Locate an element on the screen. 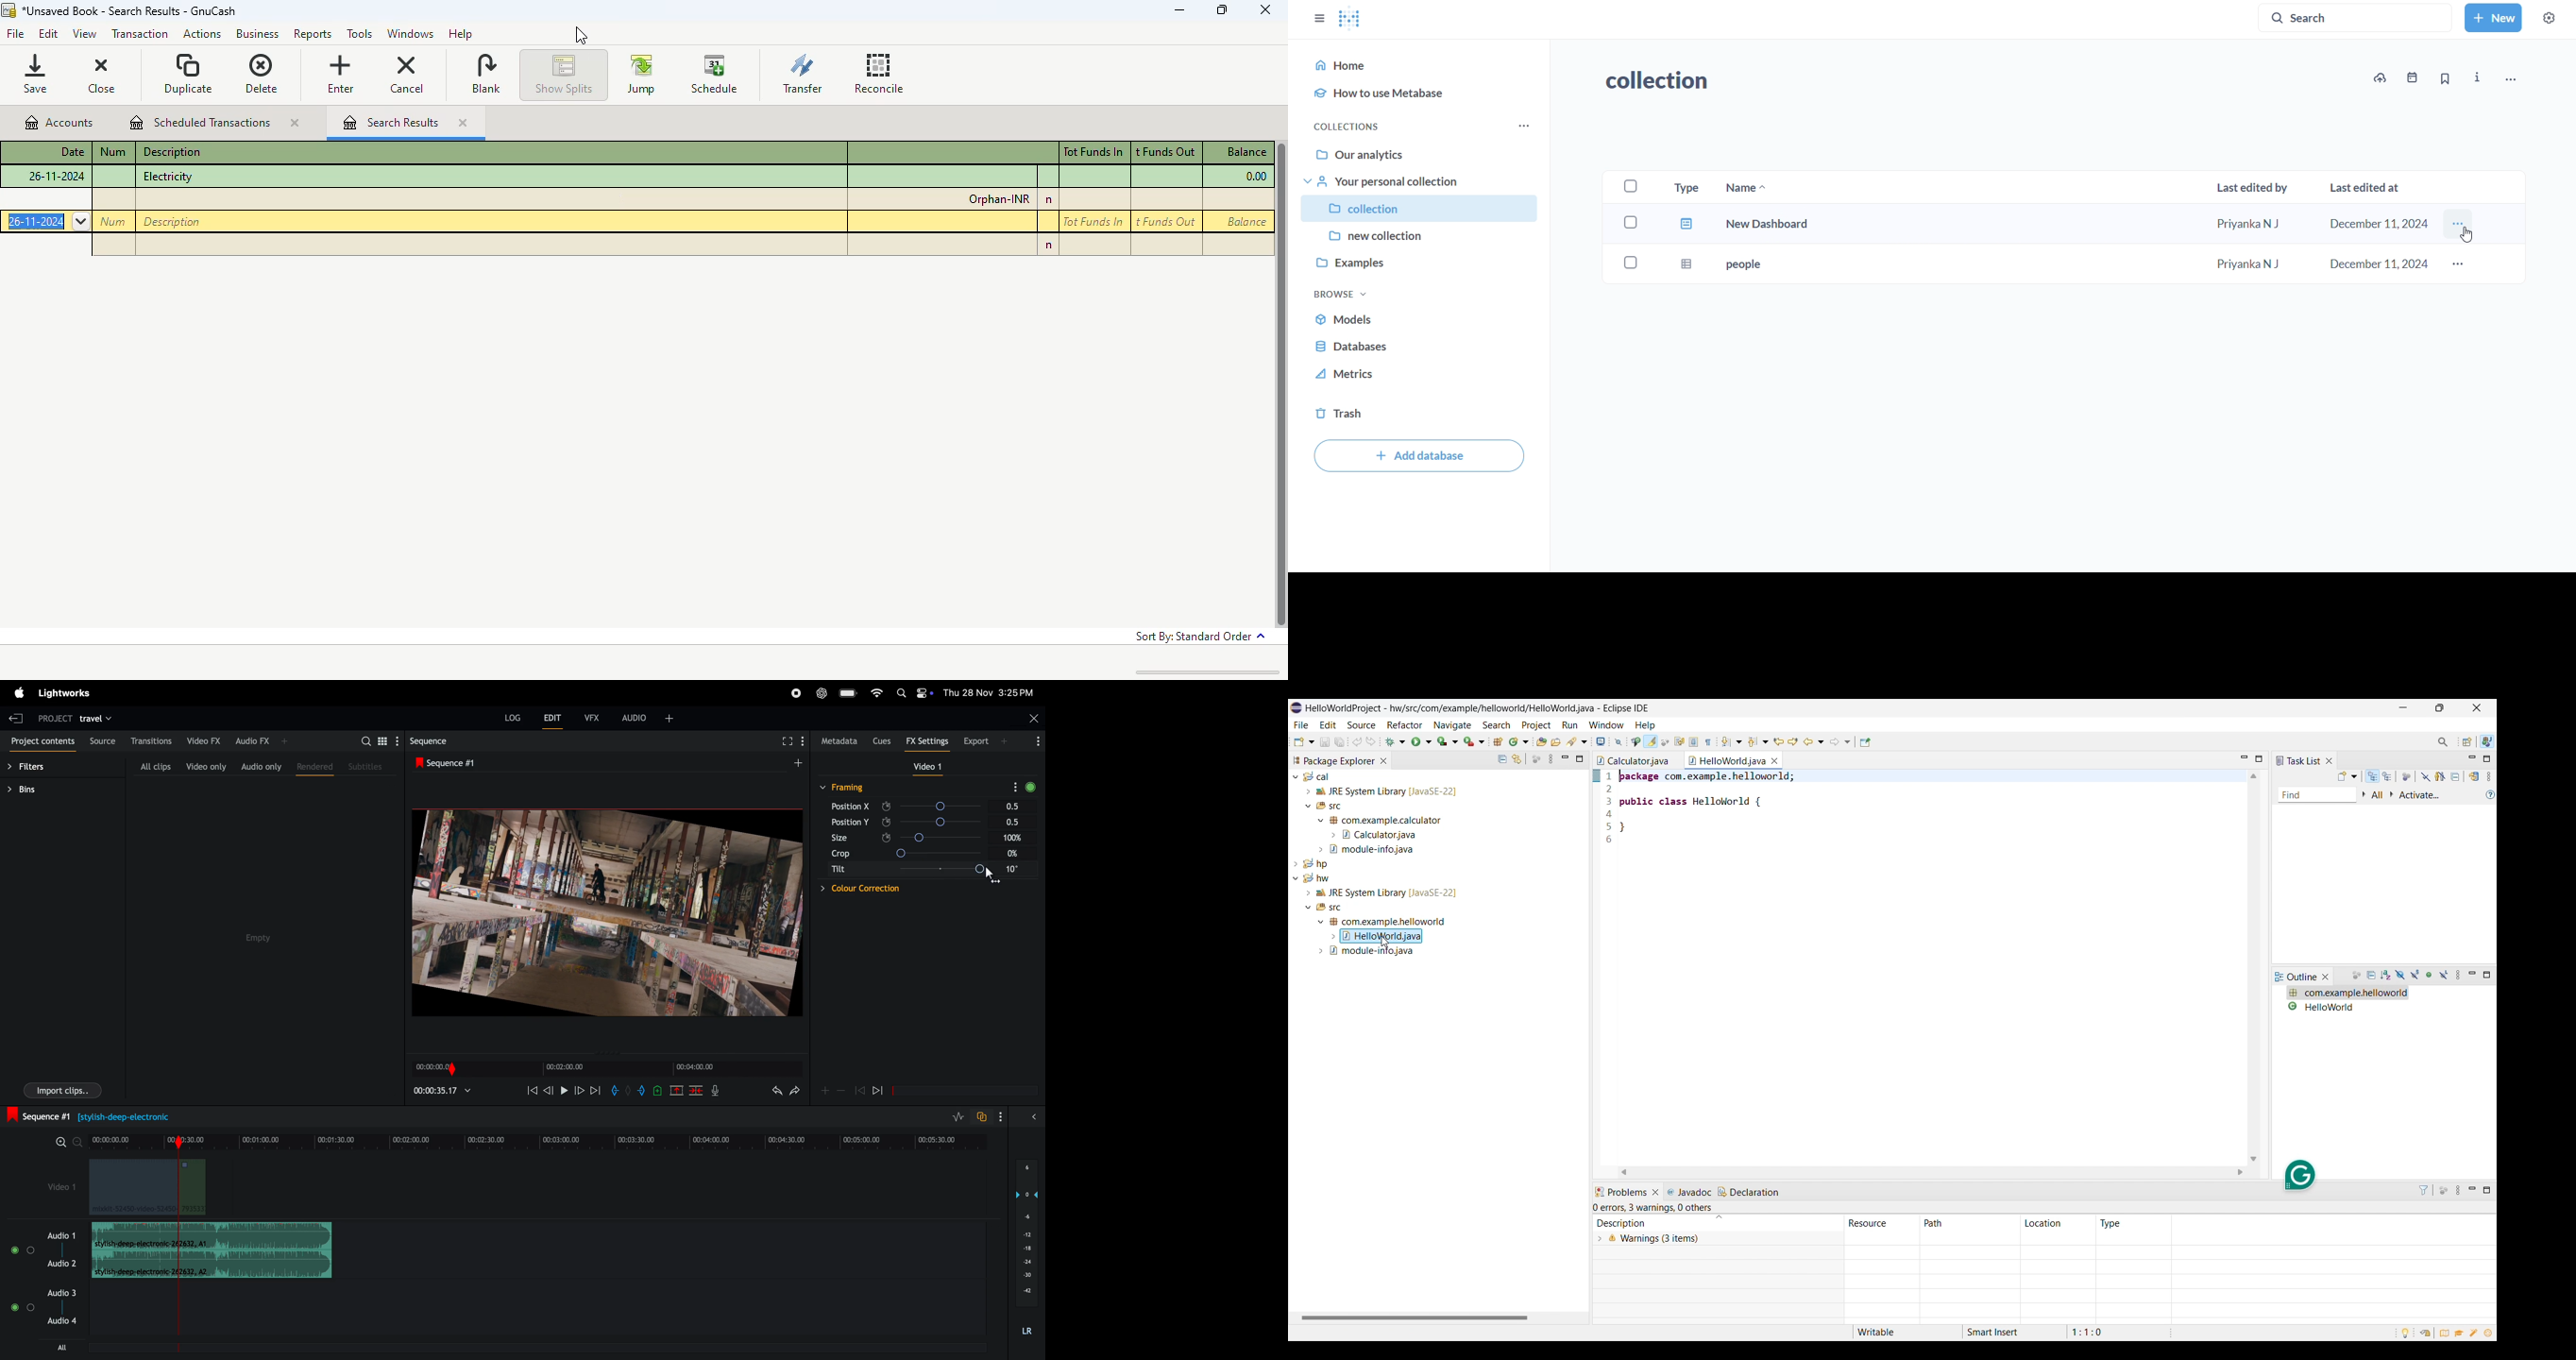  your personal collection is located at coordinates (1423, 182).